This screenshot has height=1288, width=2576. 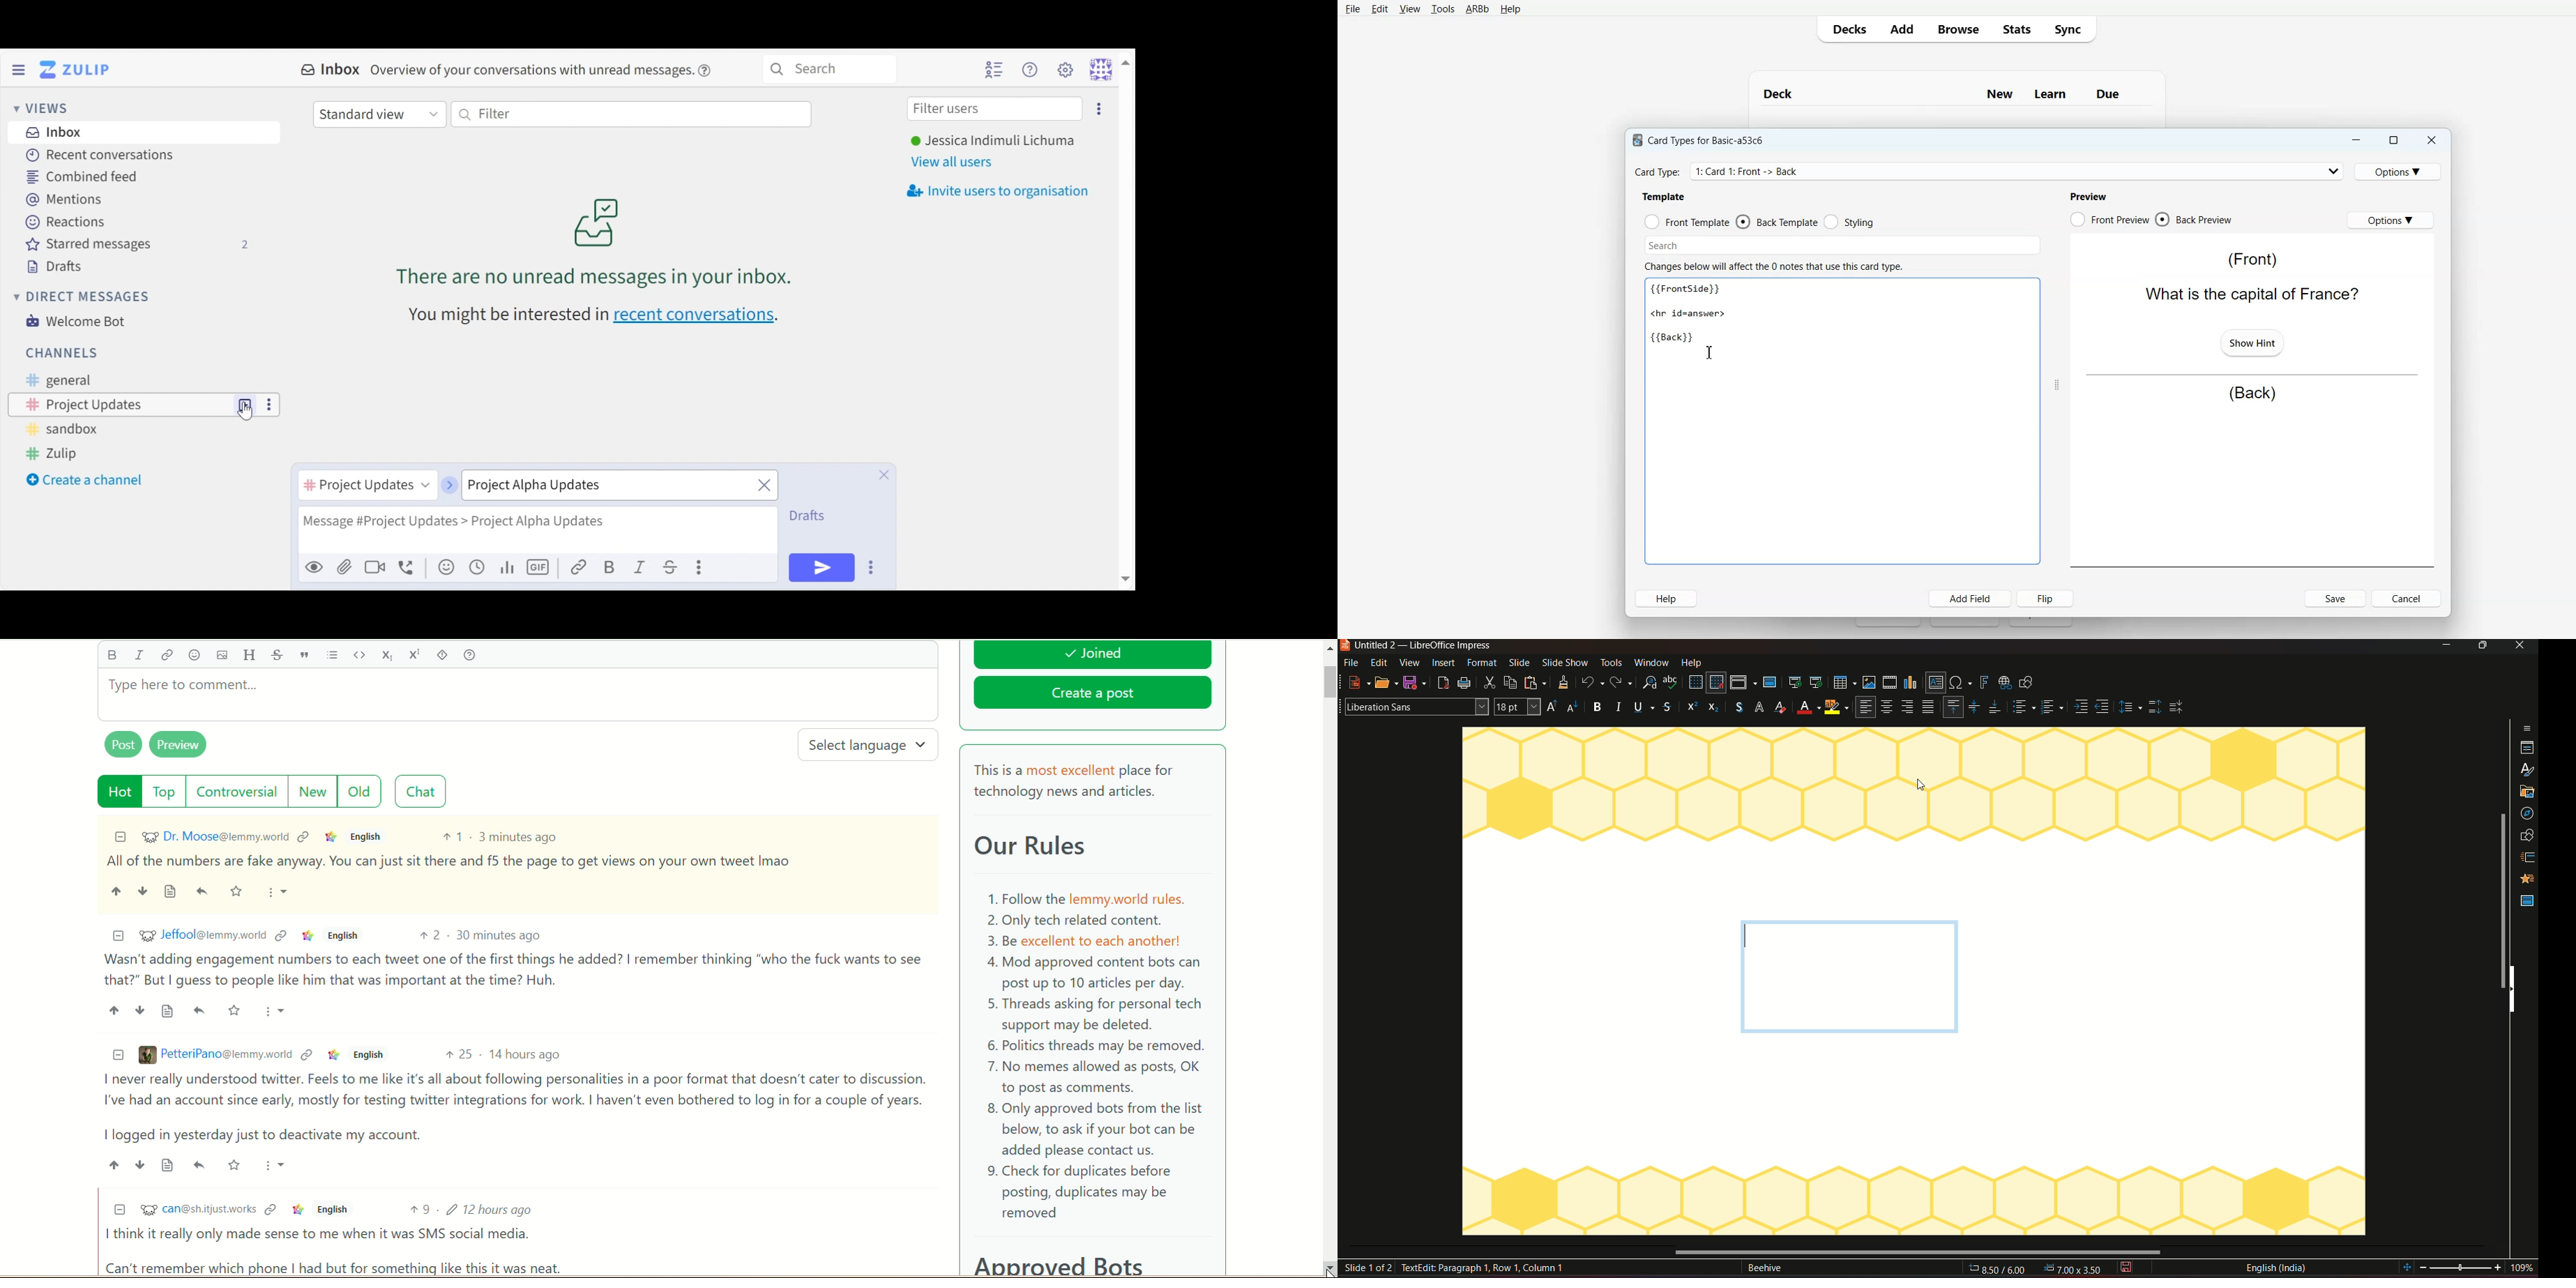 What do you see at coordinates (87, 481) in the screenshot?
I see `Create a channel` at bounding box center [87, 481].